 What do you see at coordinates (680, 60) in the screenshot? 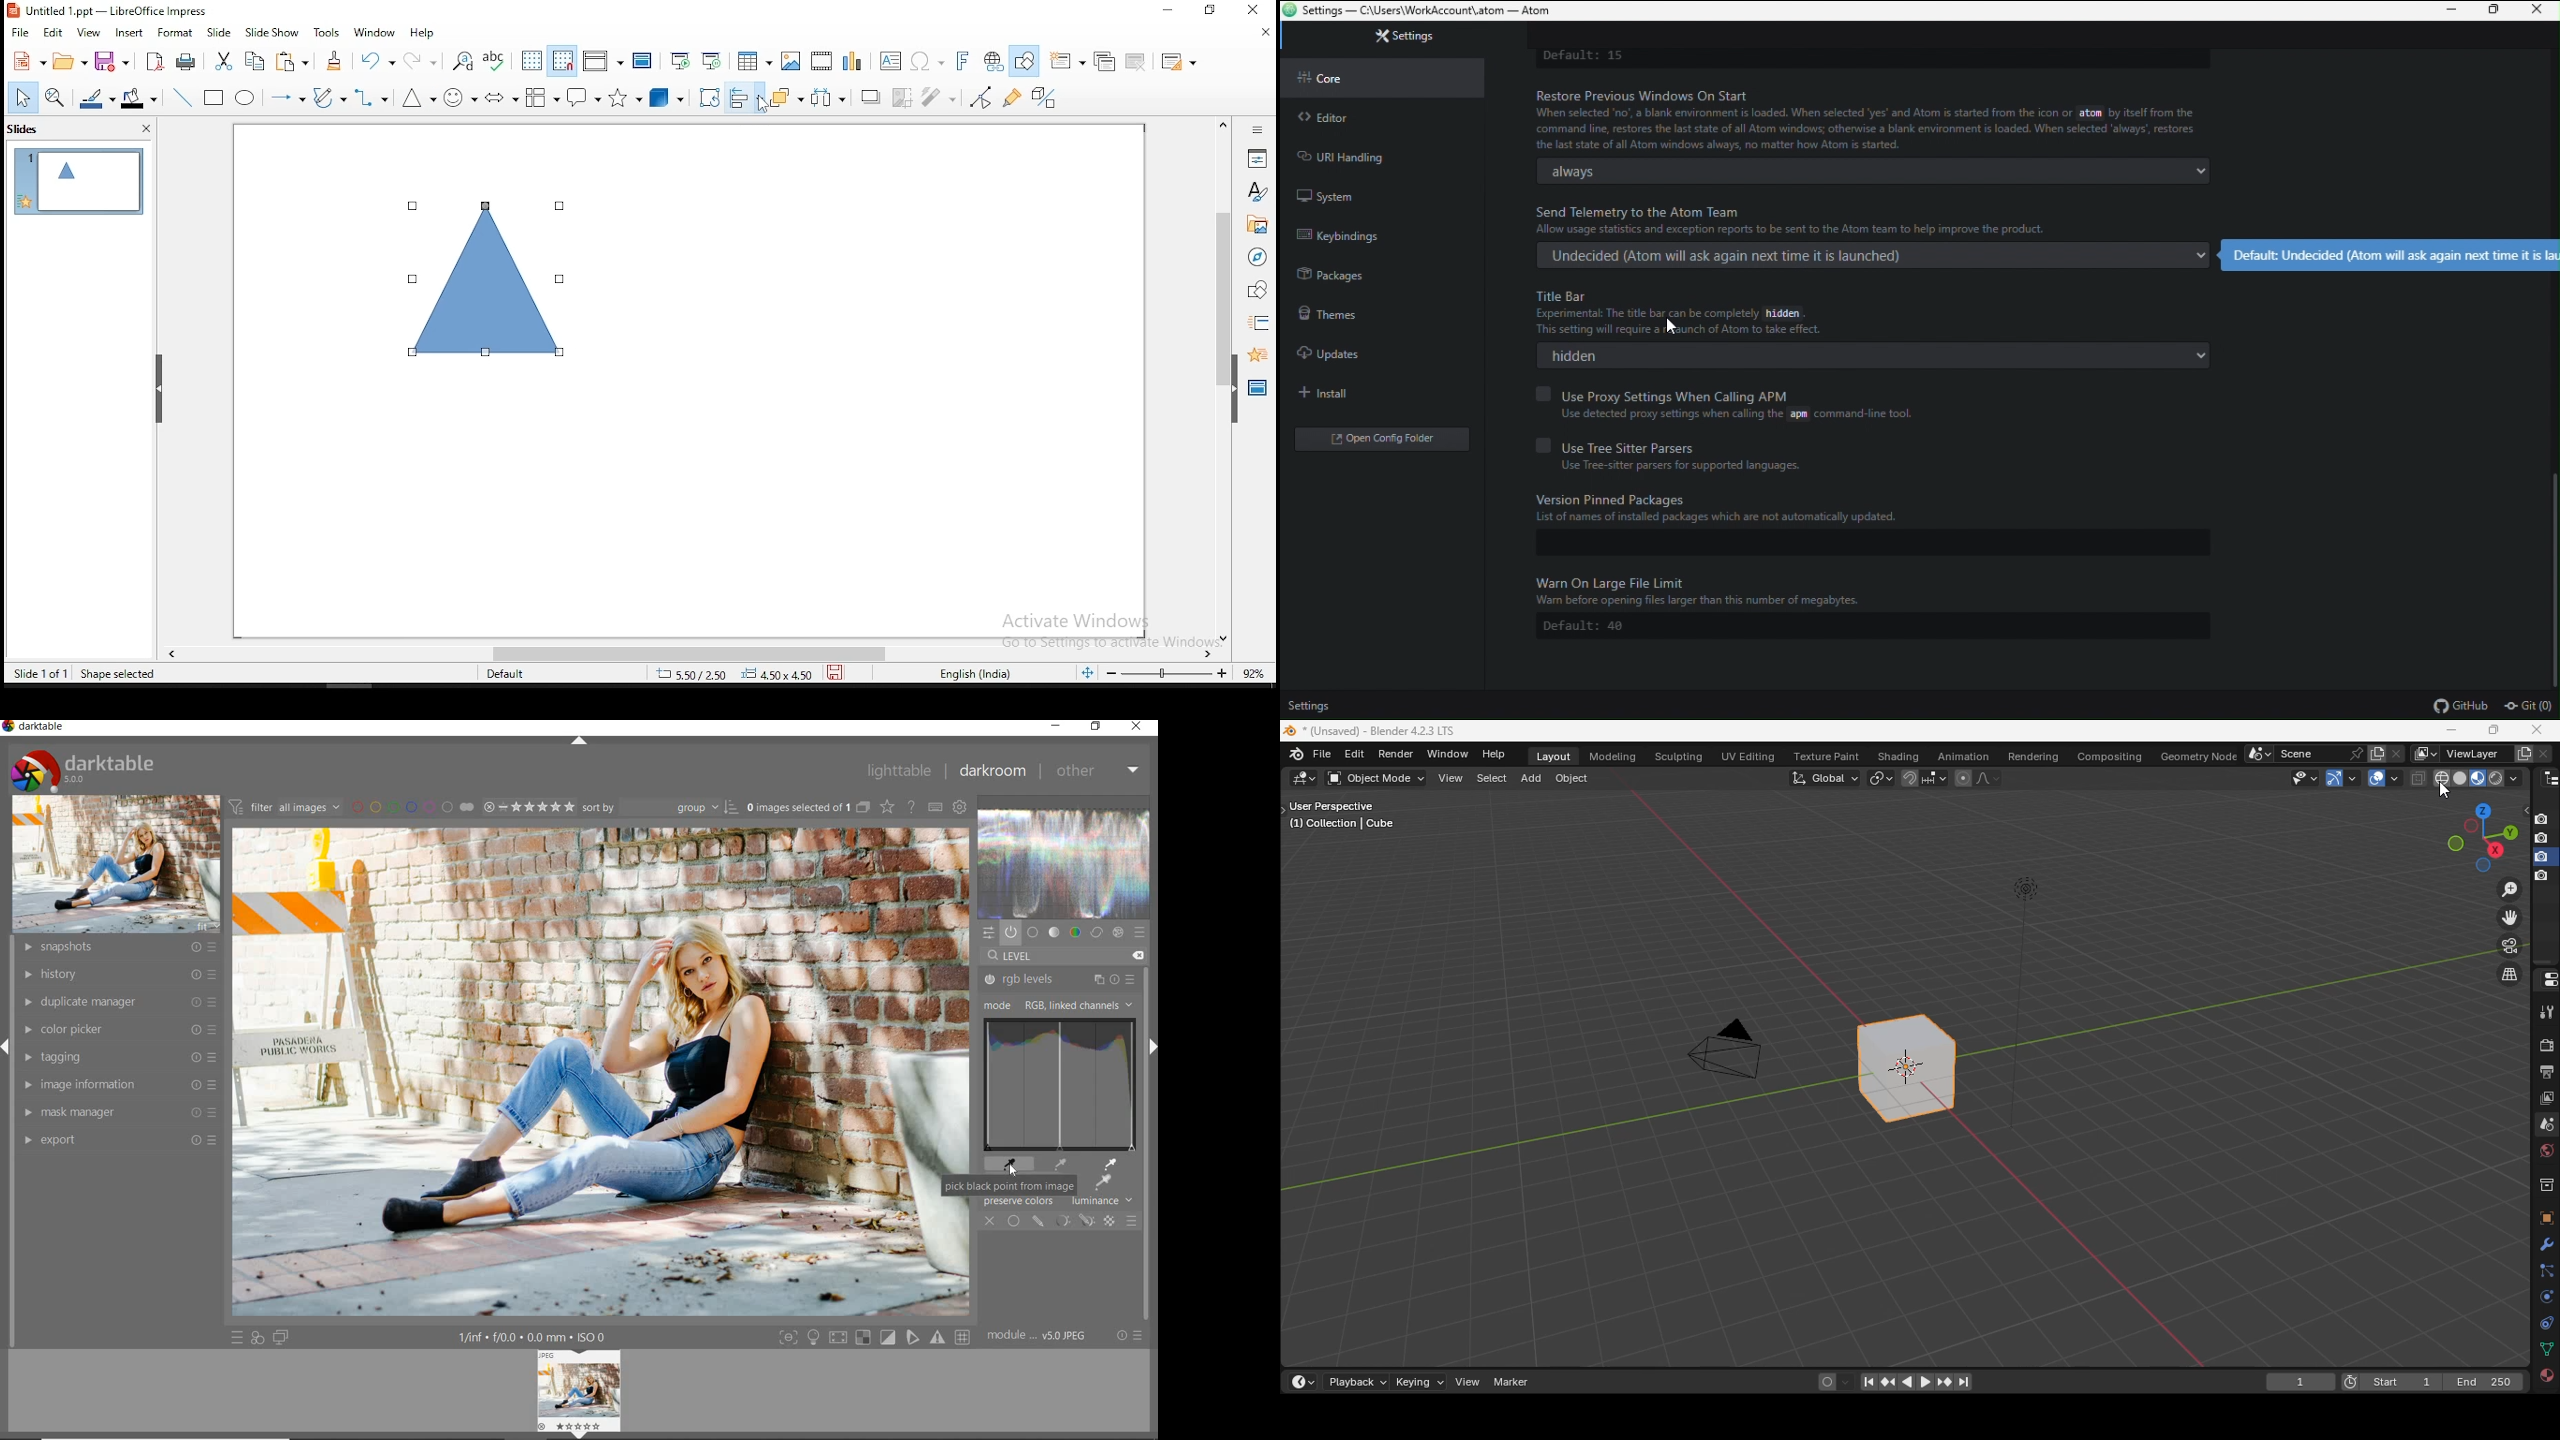
I see `start from first slide` at bounding box center [680, 60].